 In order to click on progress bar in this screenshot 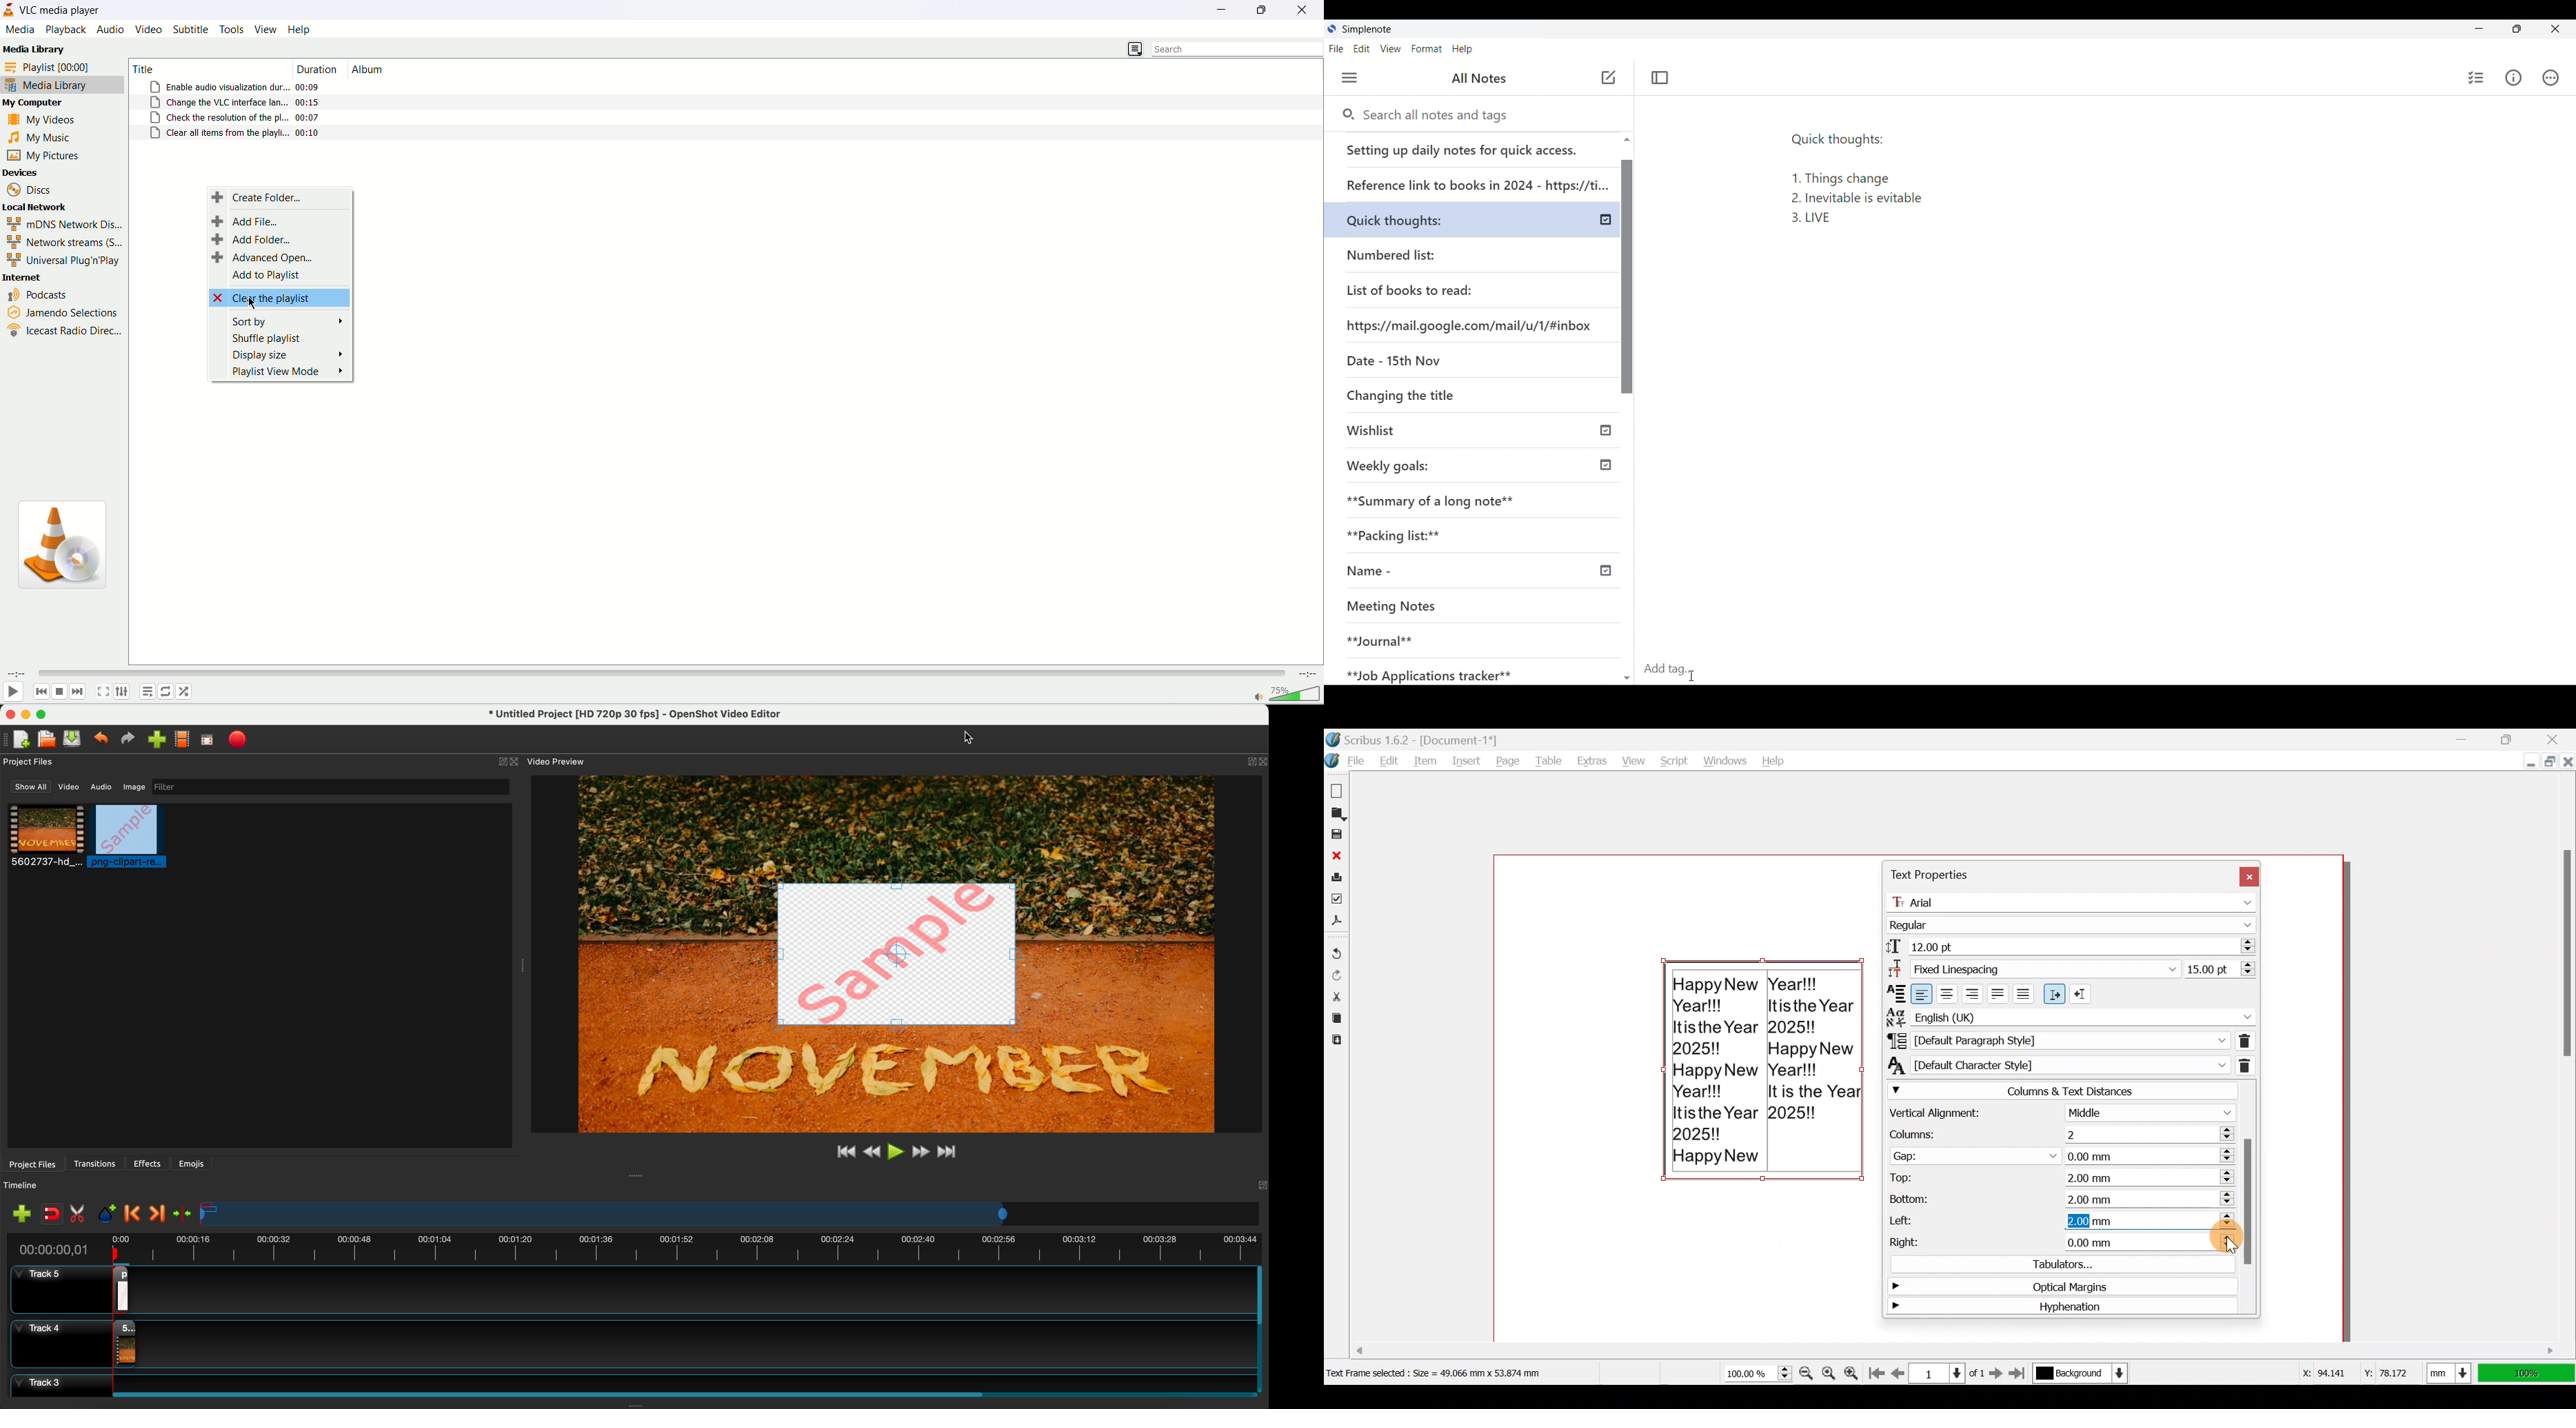, I will do `click(662, 673)`.